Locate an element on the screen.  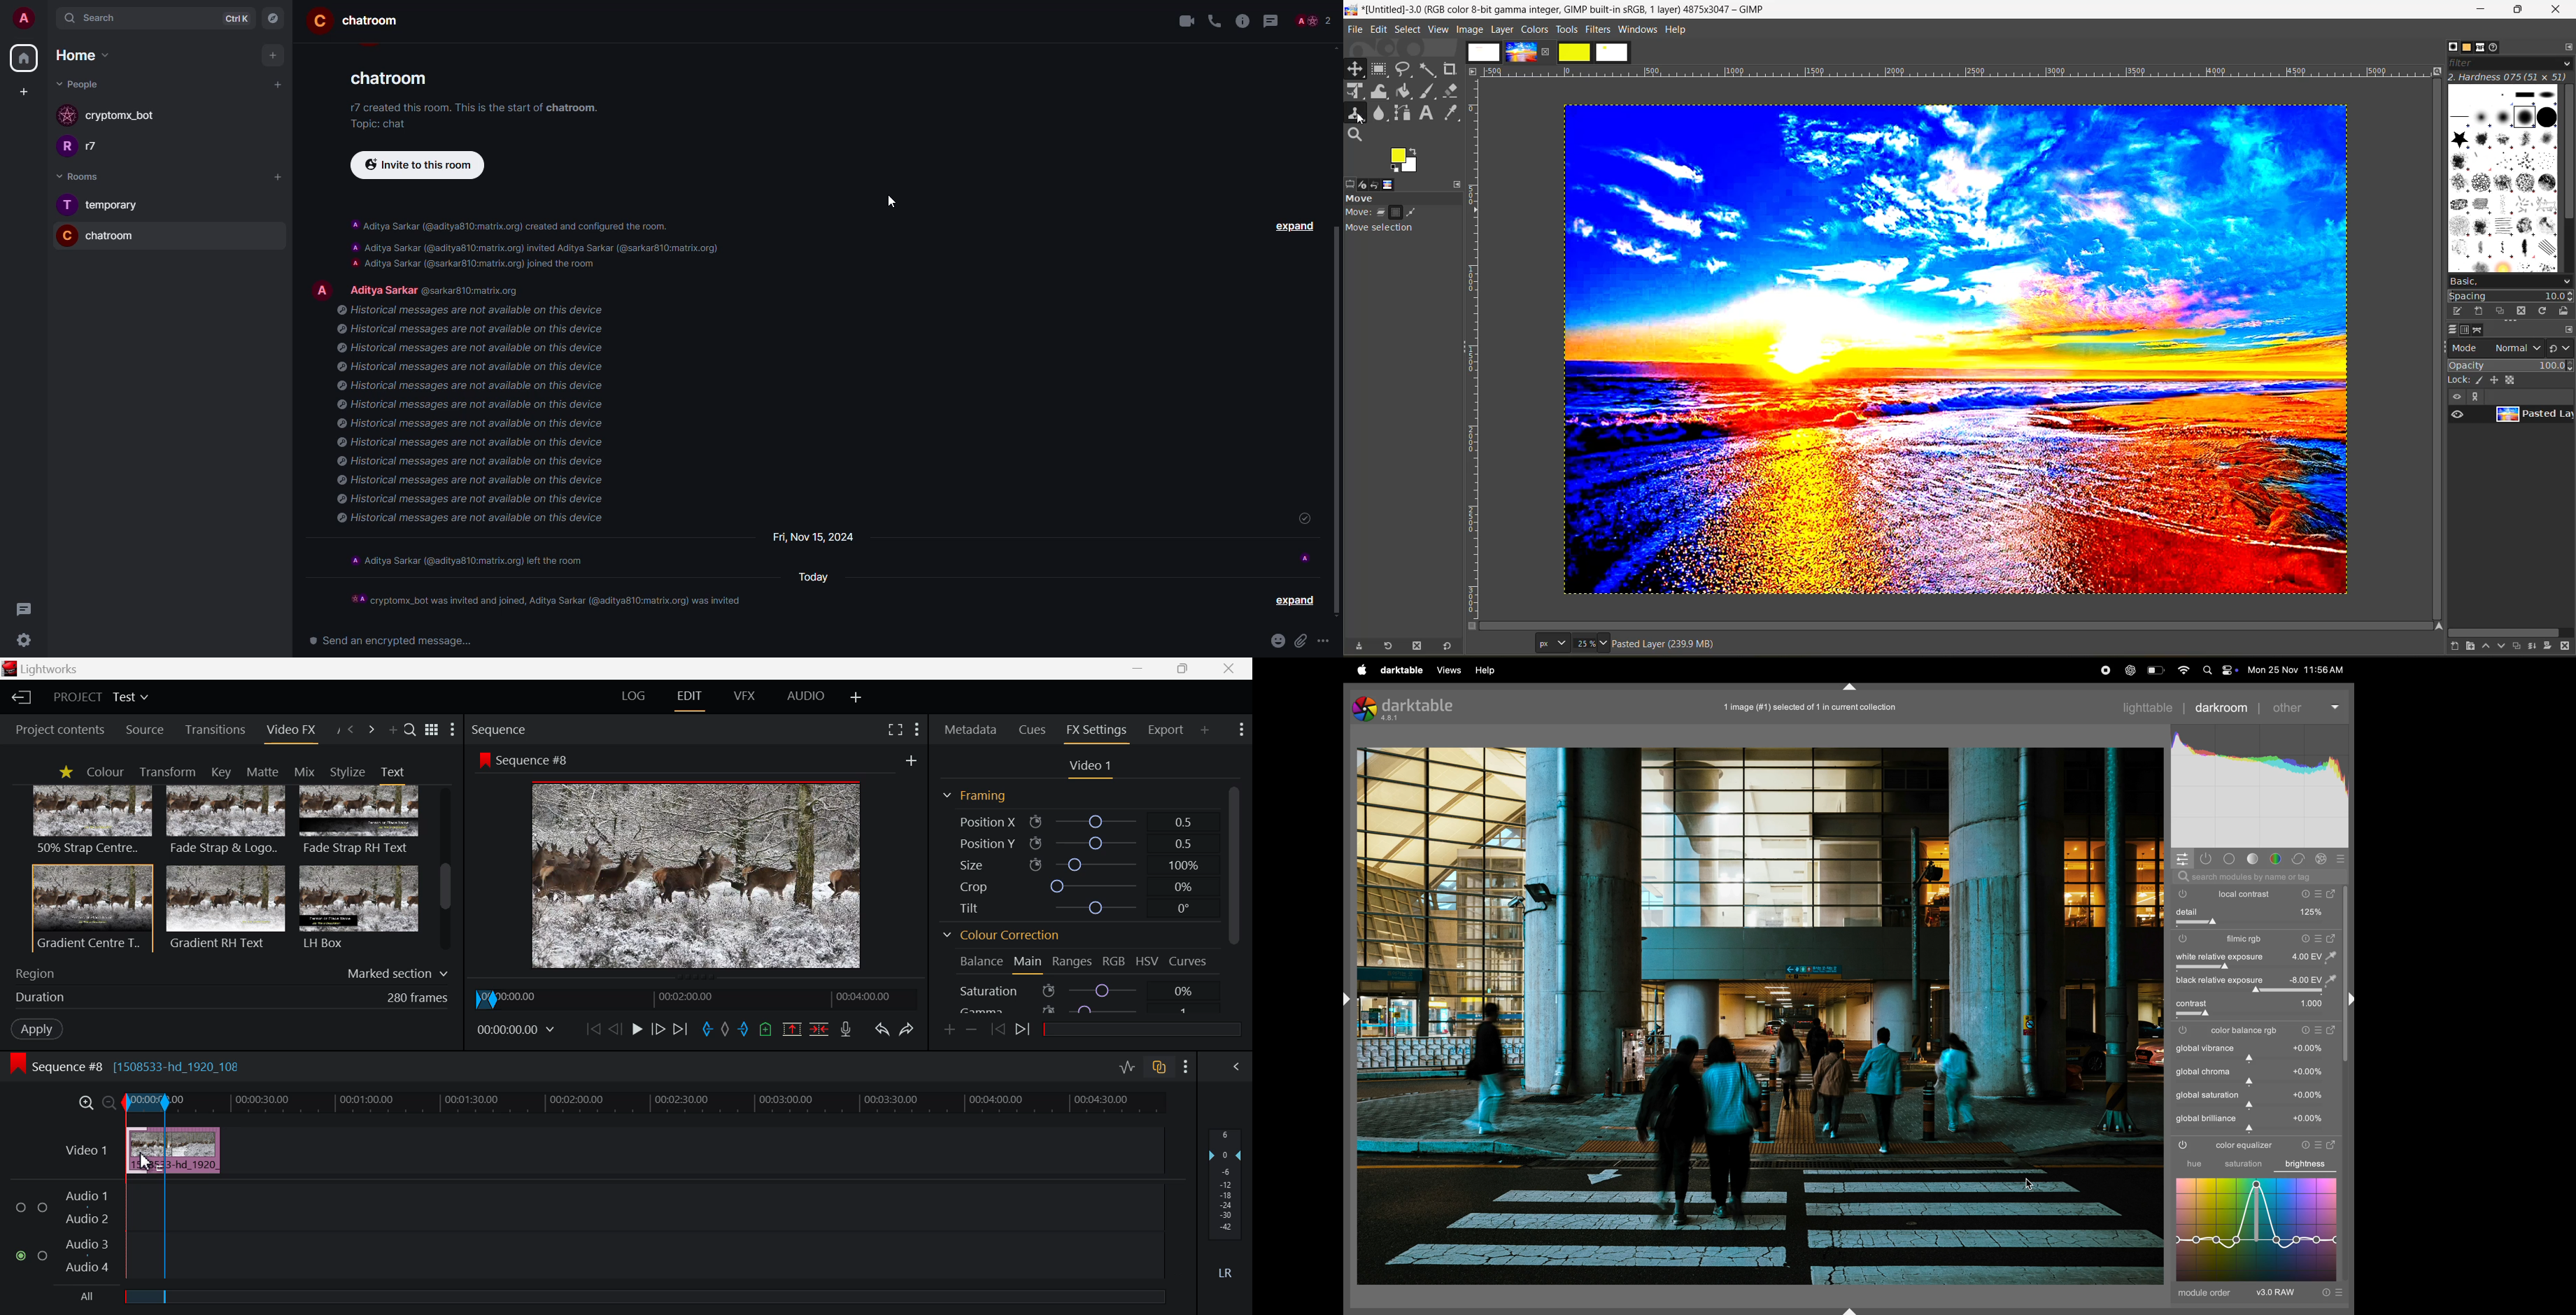
remove keyframe is located at coordinates (972, 1029).